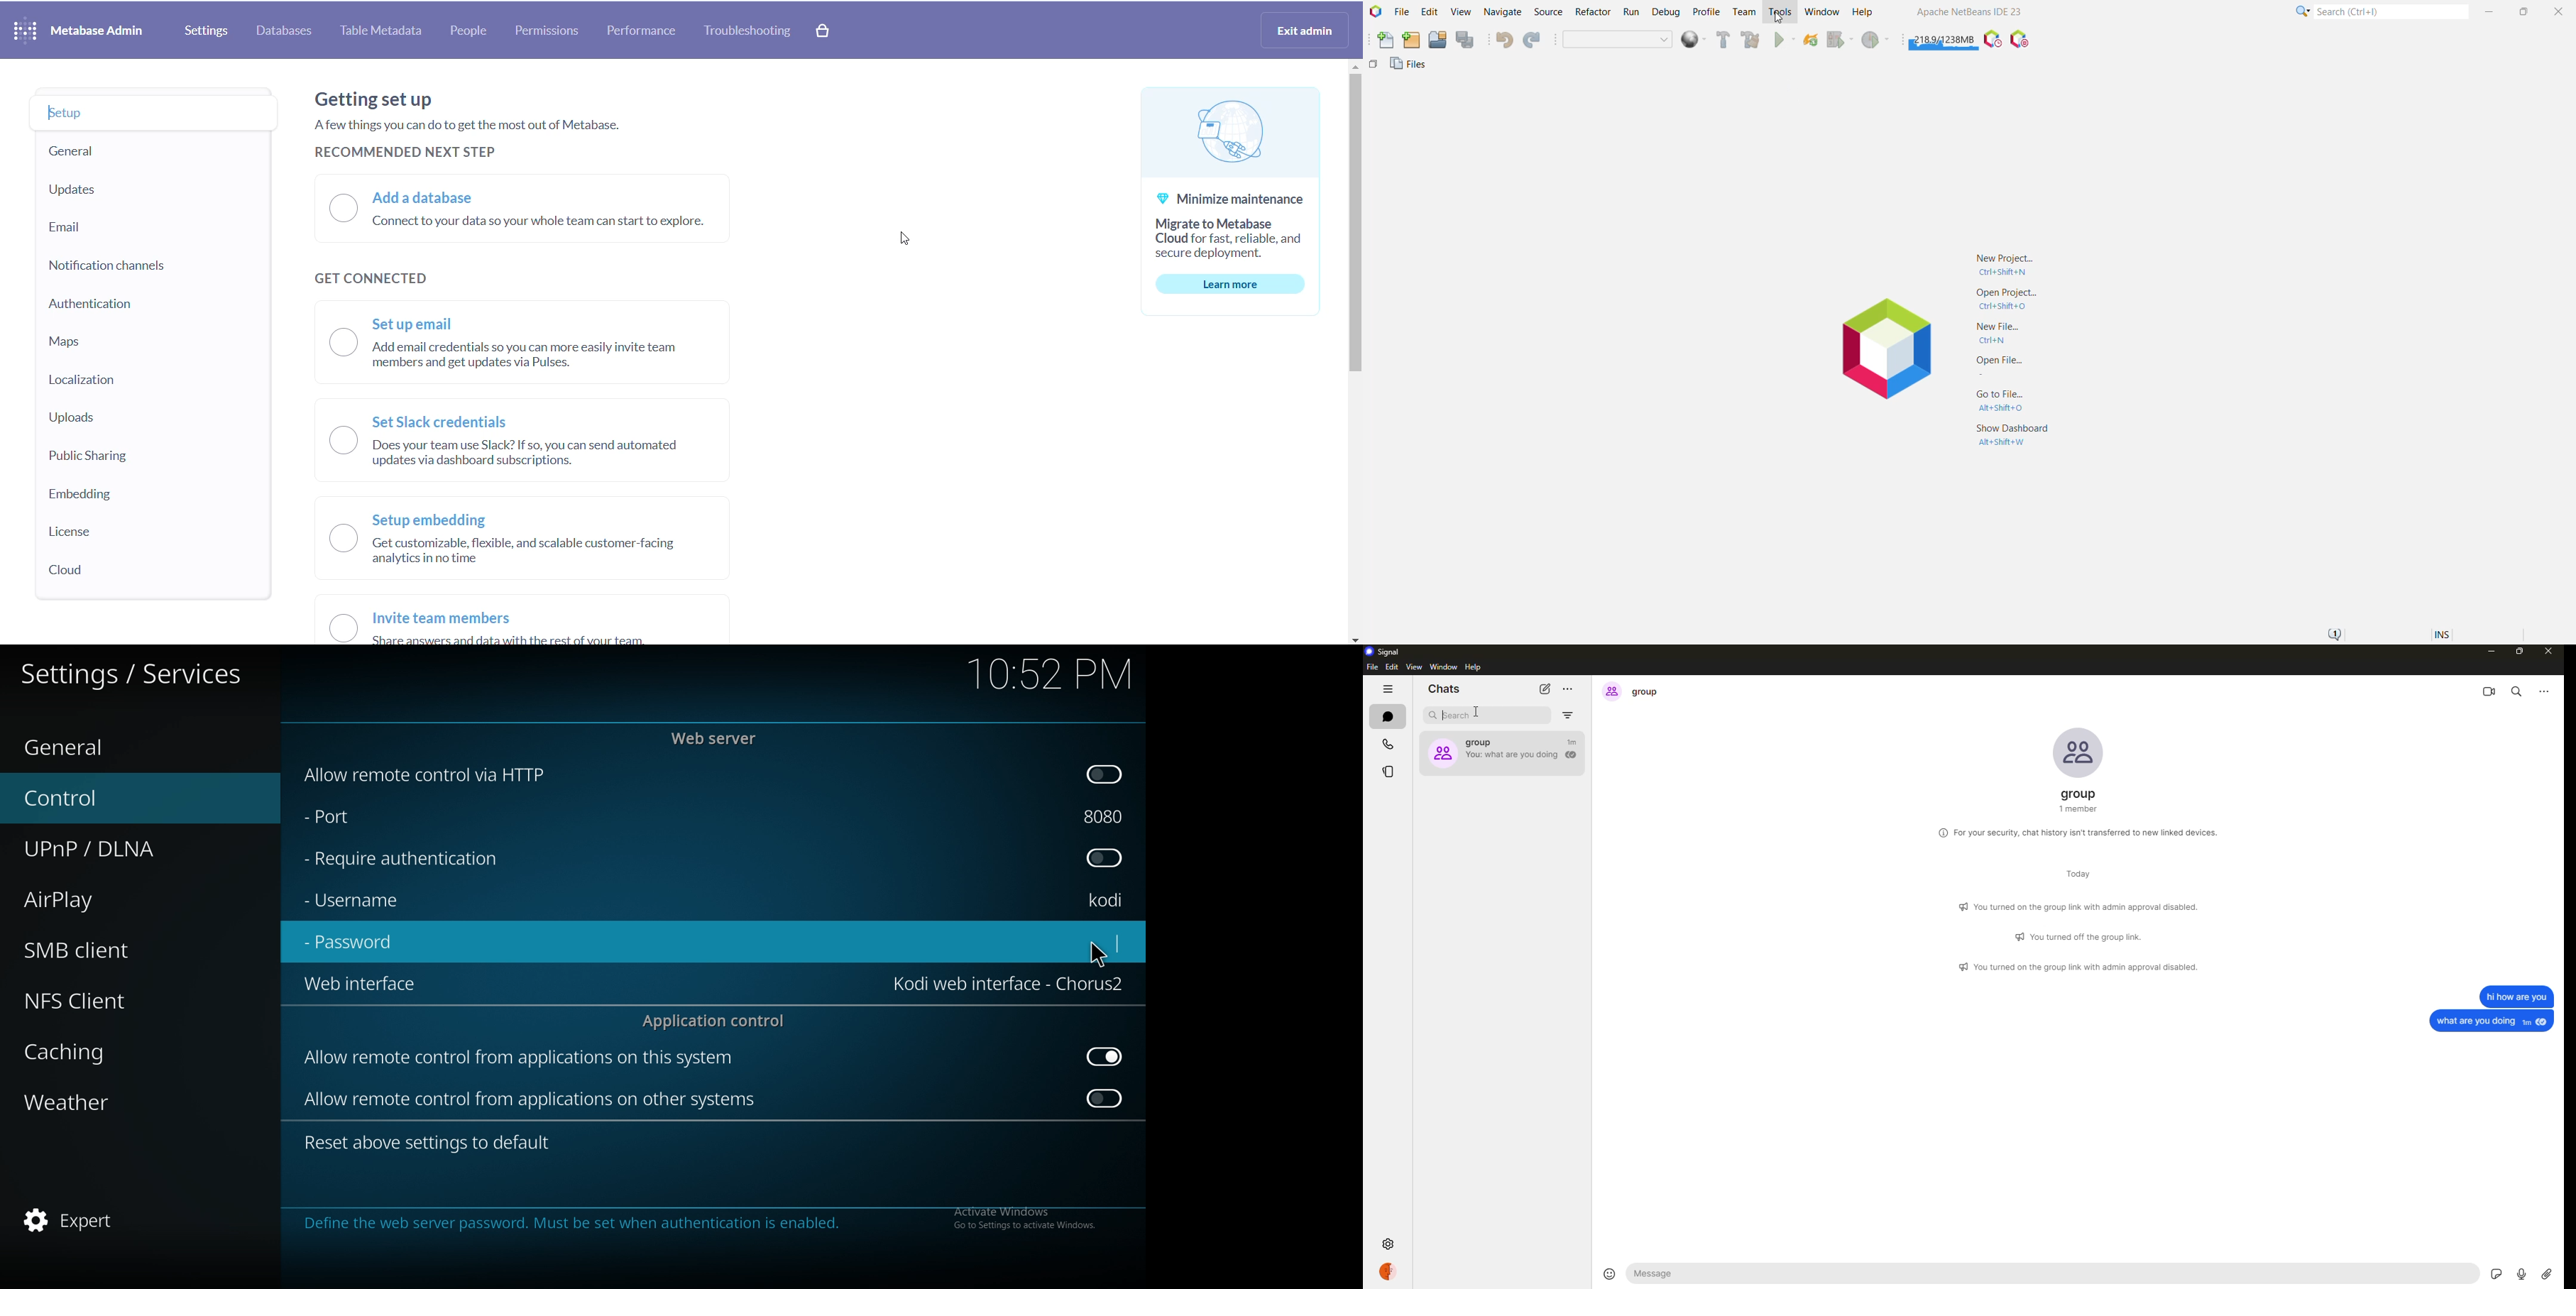 This screenshot has height=1316, width=2576. I want to click on port number, so click(1104, 816).